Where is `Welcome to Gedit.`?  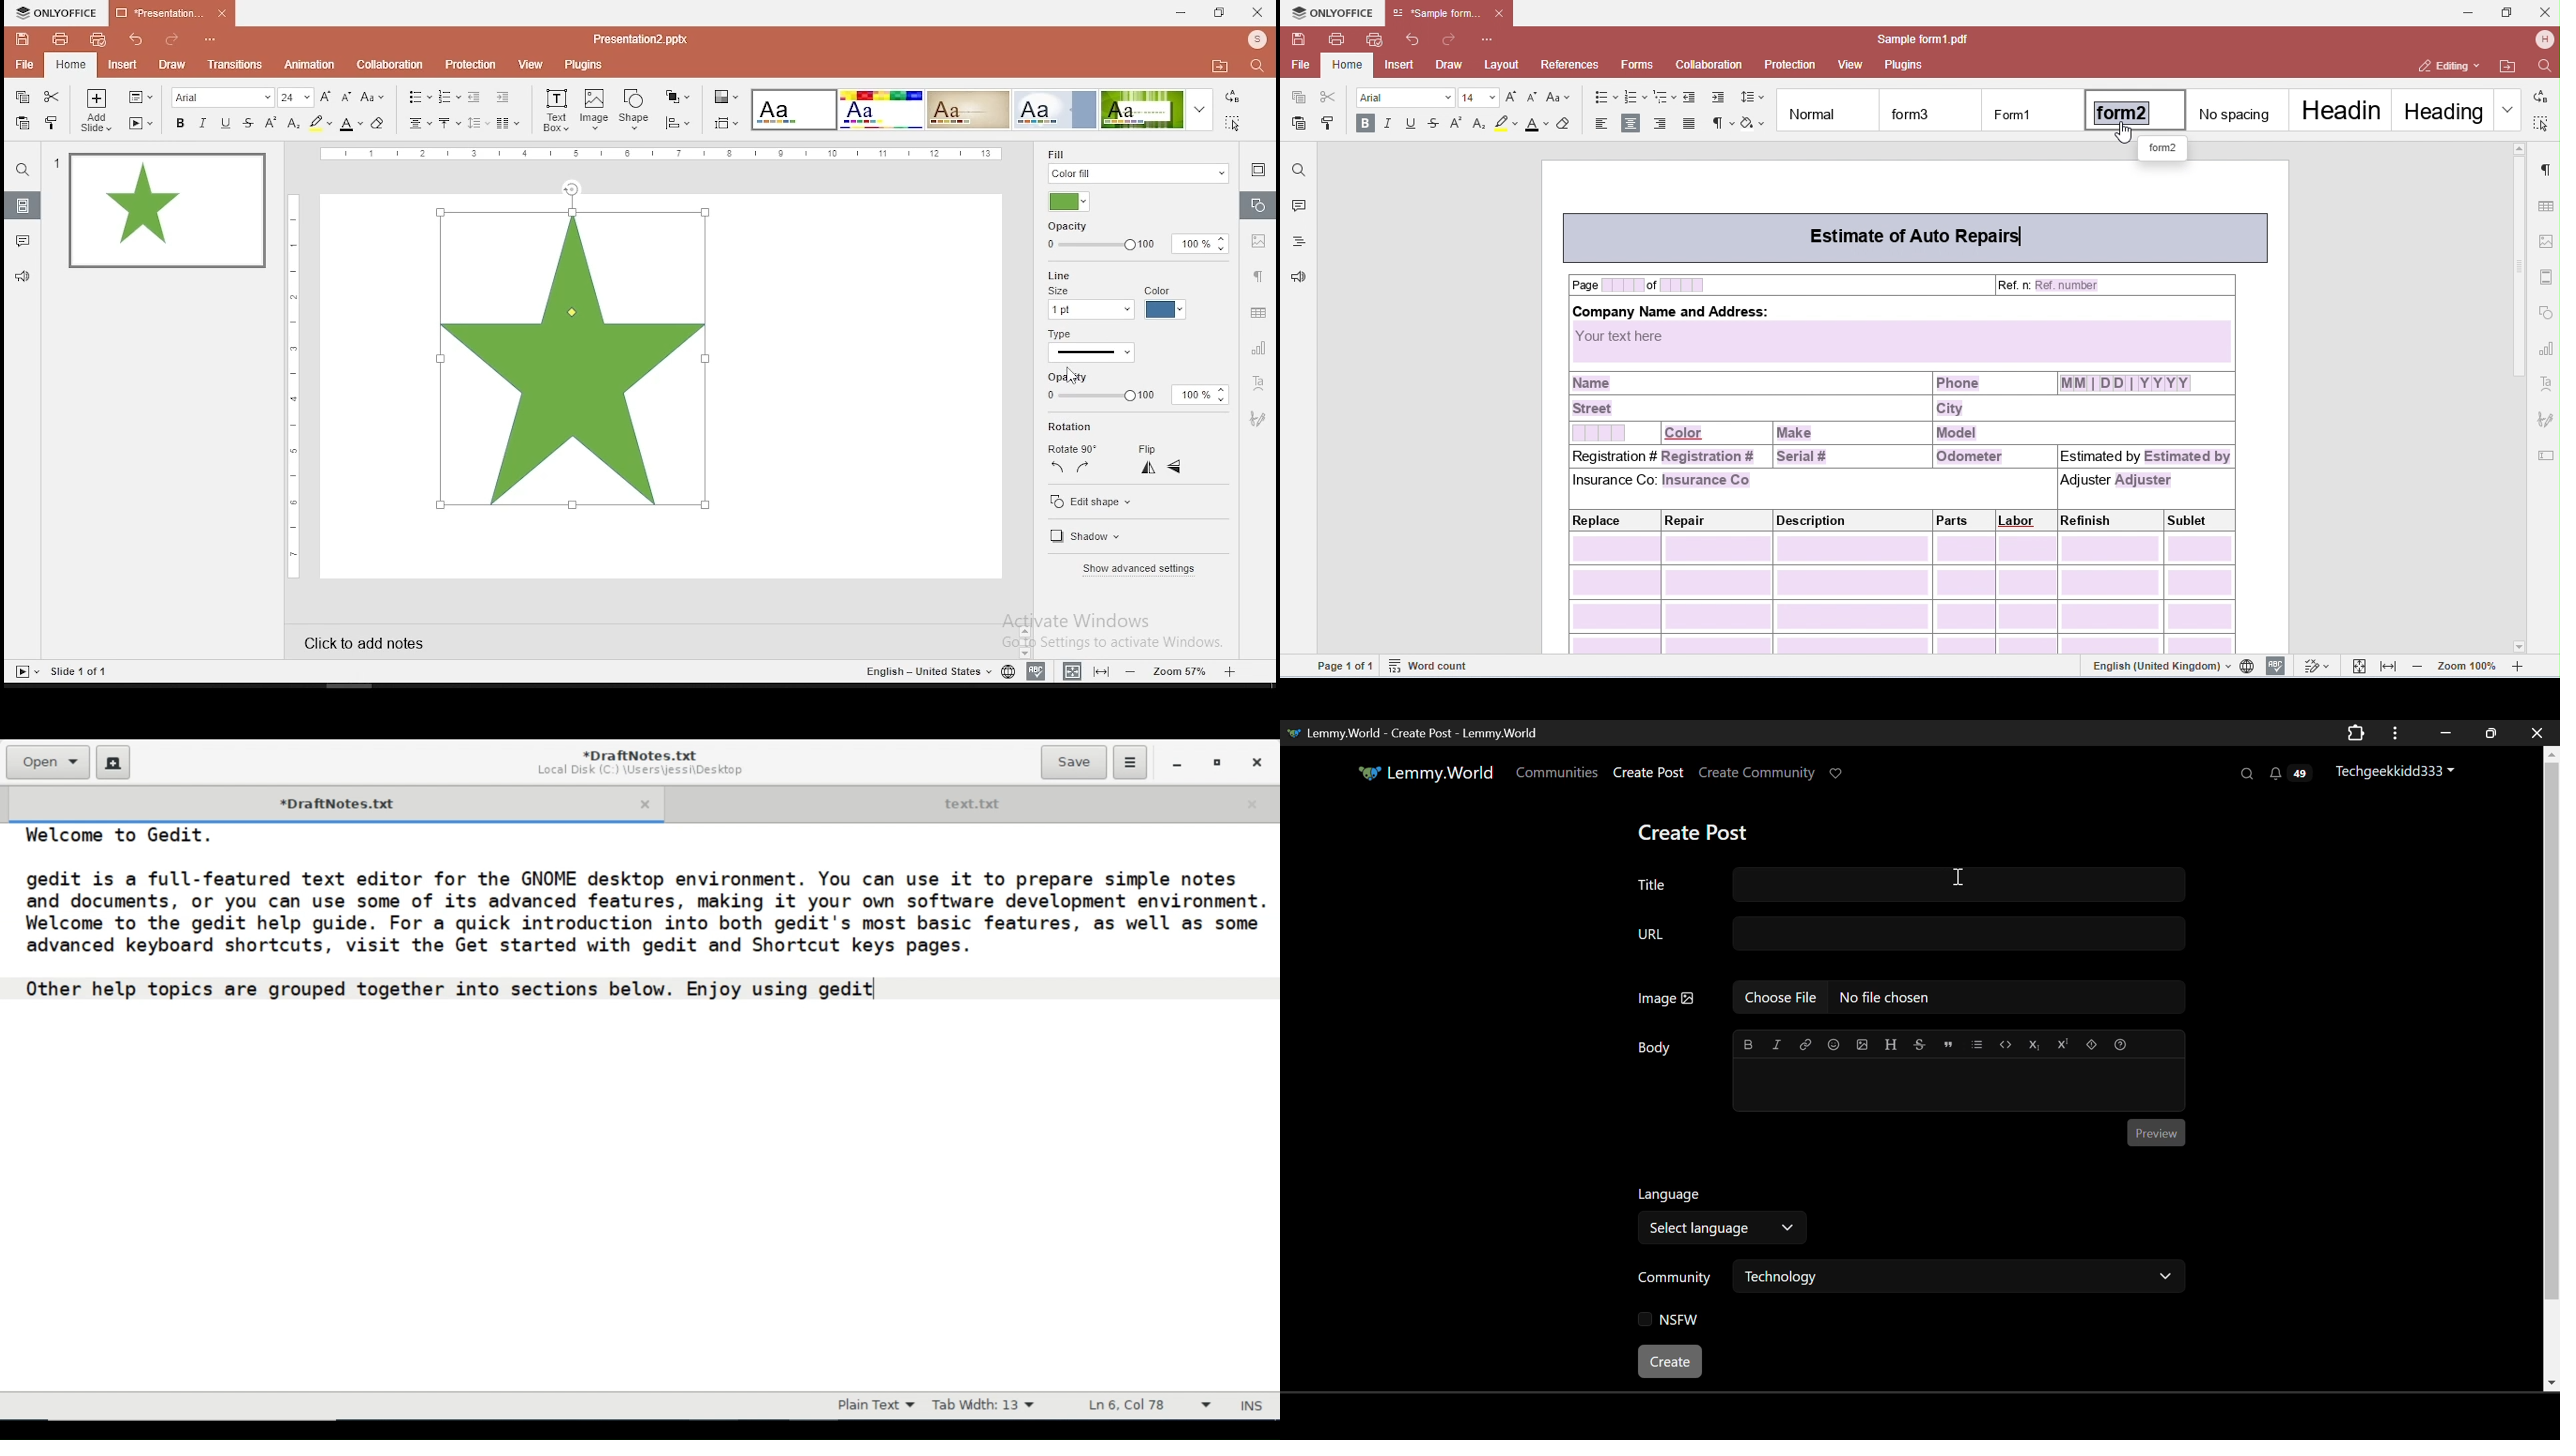
Welcome to Gedit. is located at coordinates (120, 835).